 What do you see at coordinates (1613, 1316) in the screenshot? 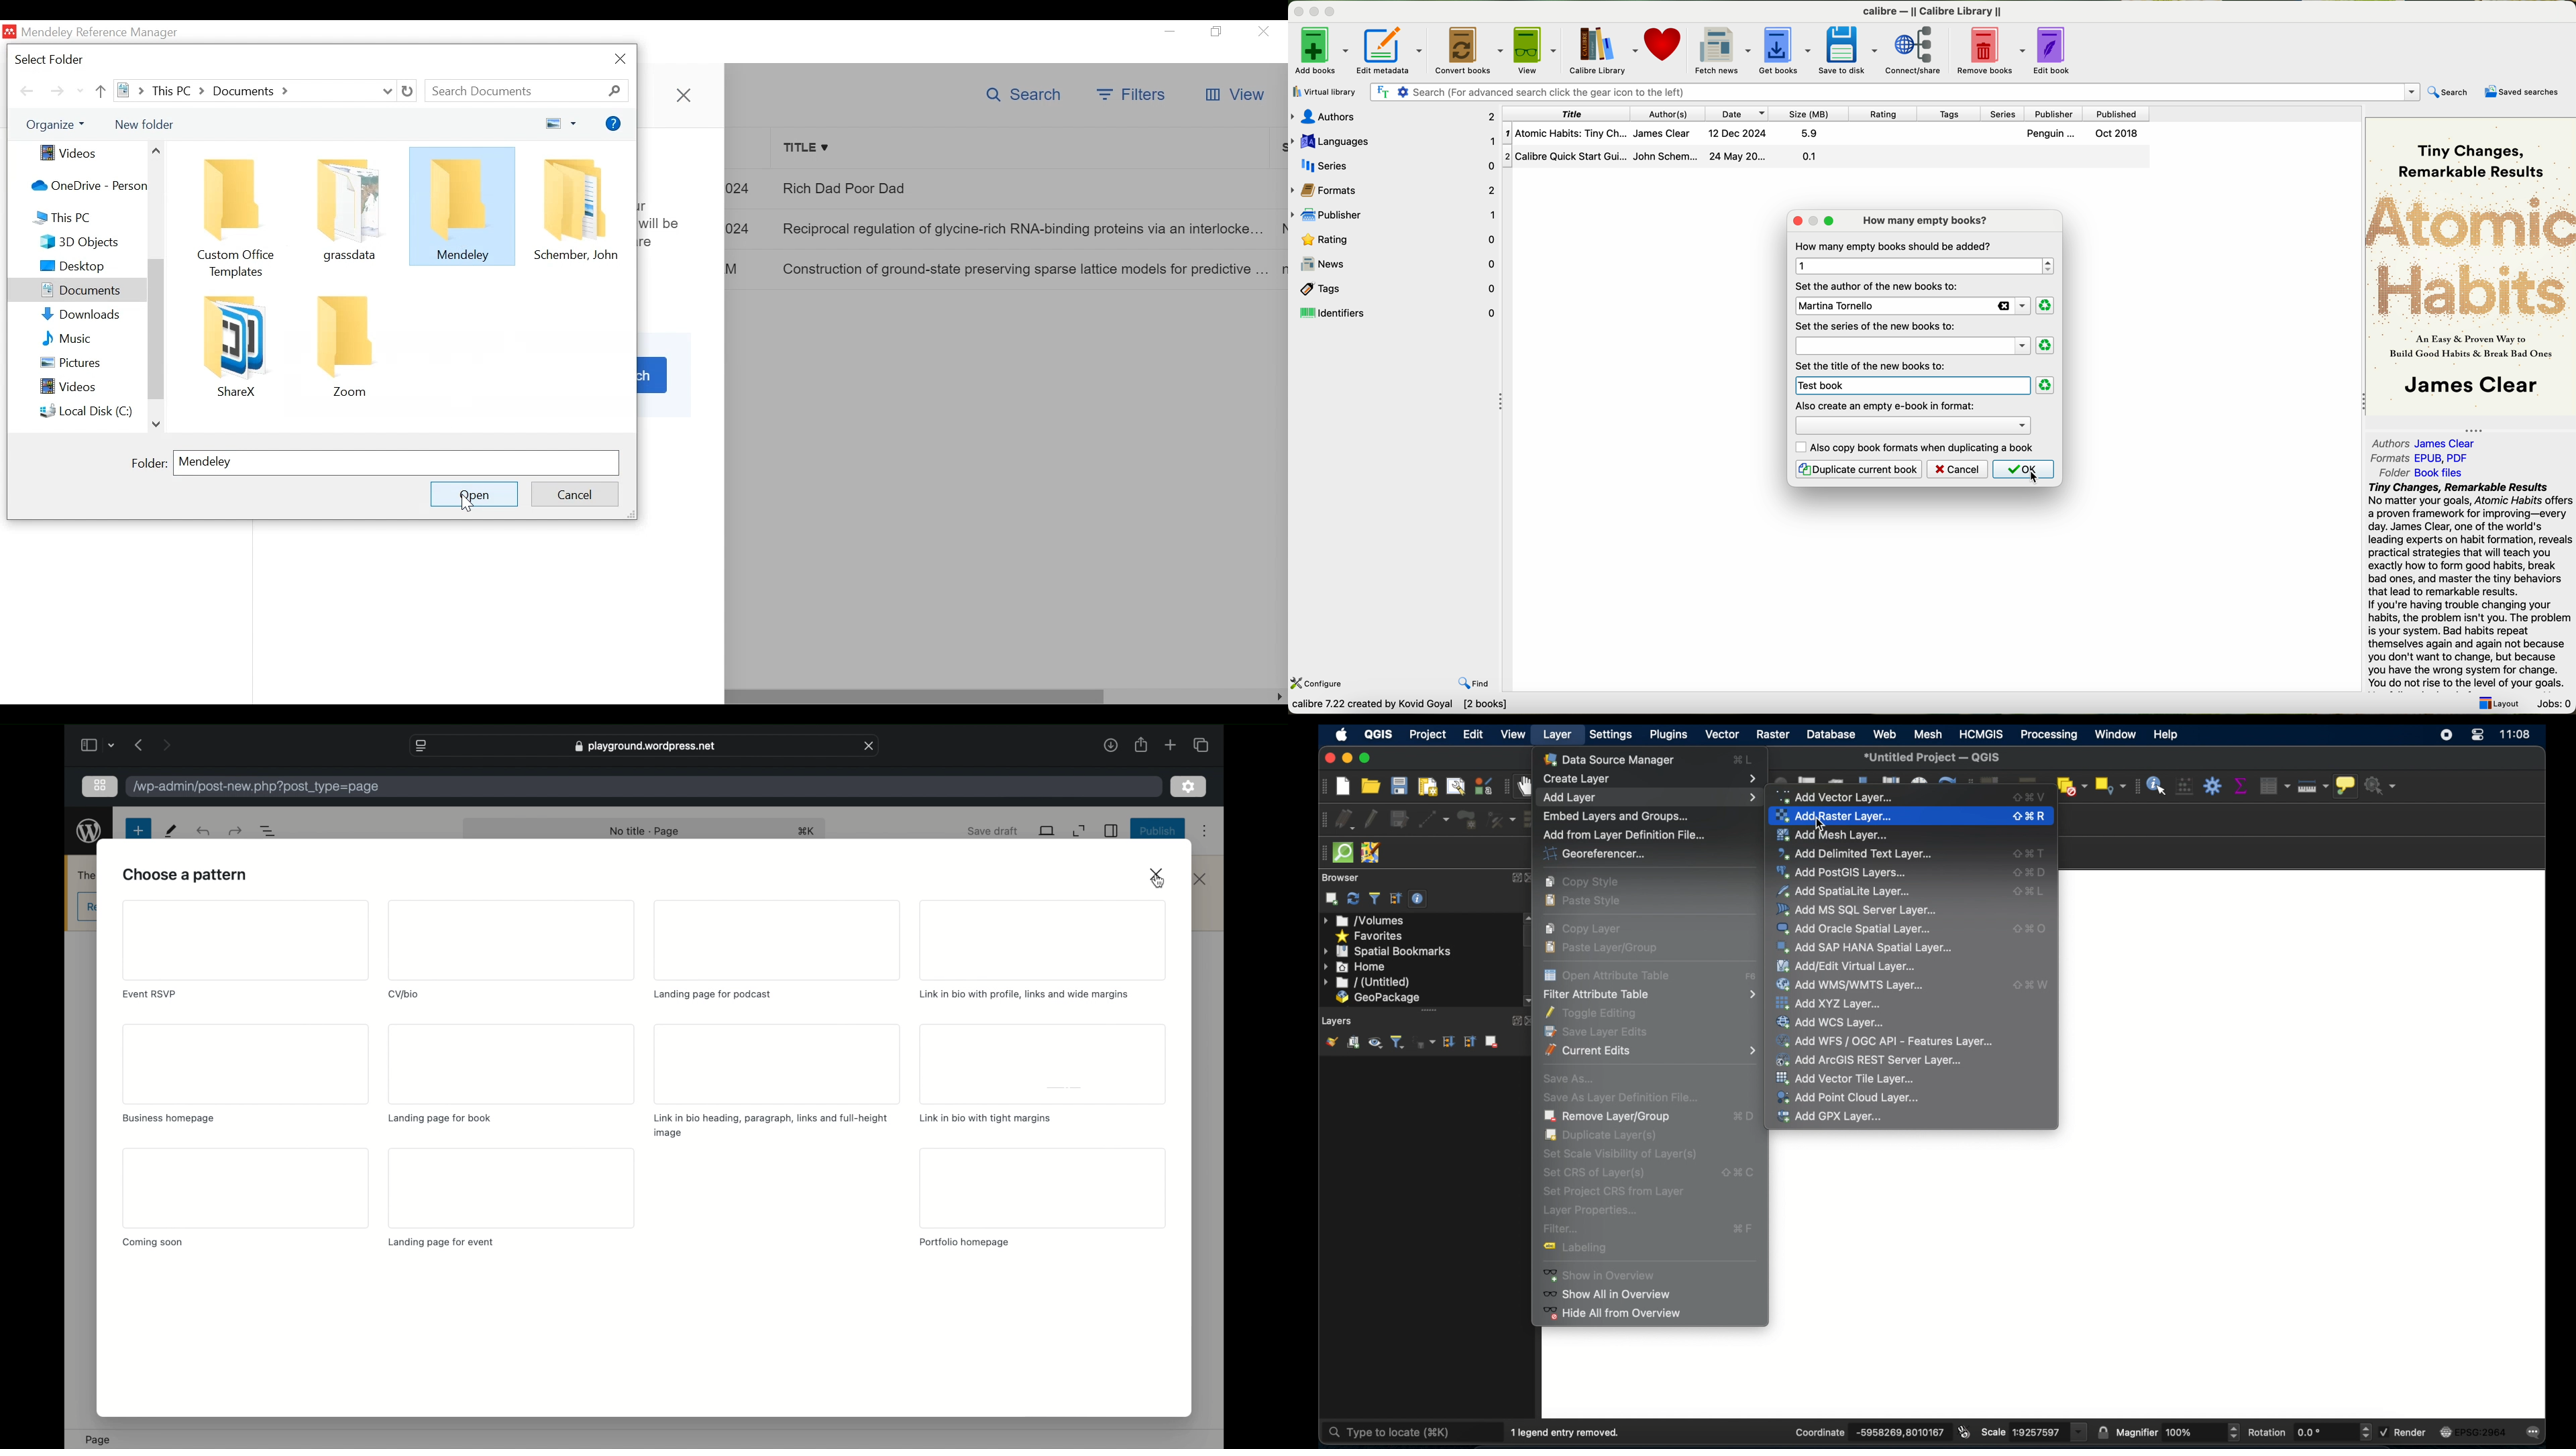
I see `hide all from overview` at bounding box center [1613, 1316].